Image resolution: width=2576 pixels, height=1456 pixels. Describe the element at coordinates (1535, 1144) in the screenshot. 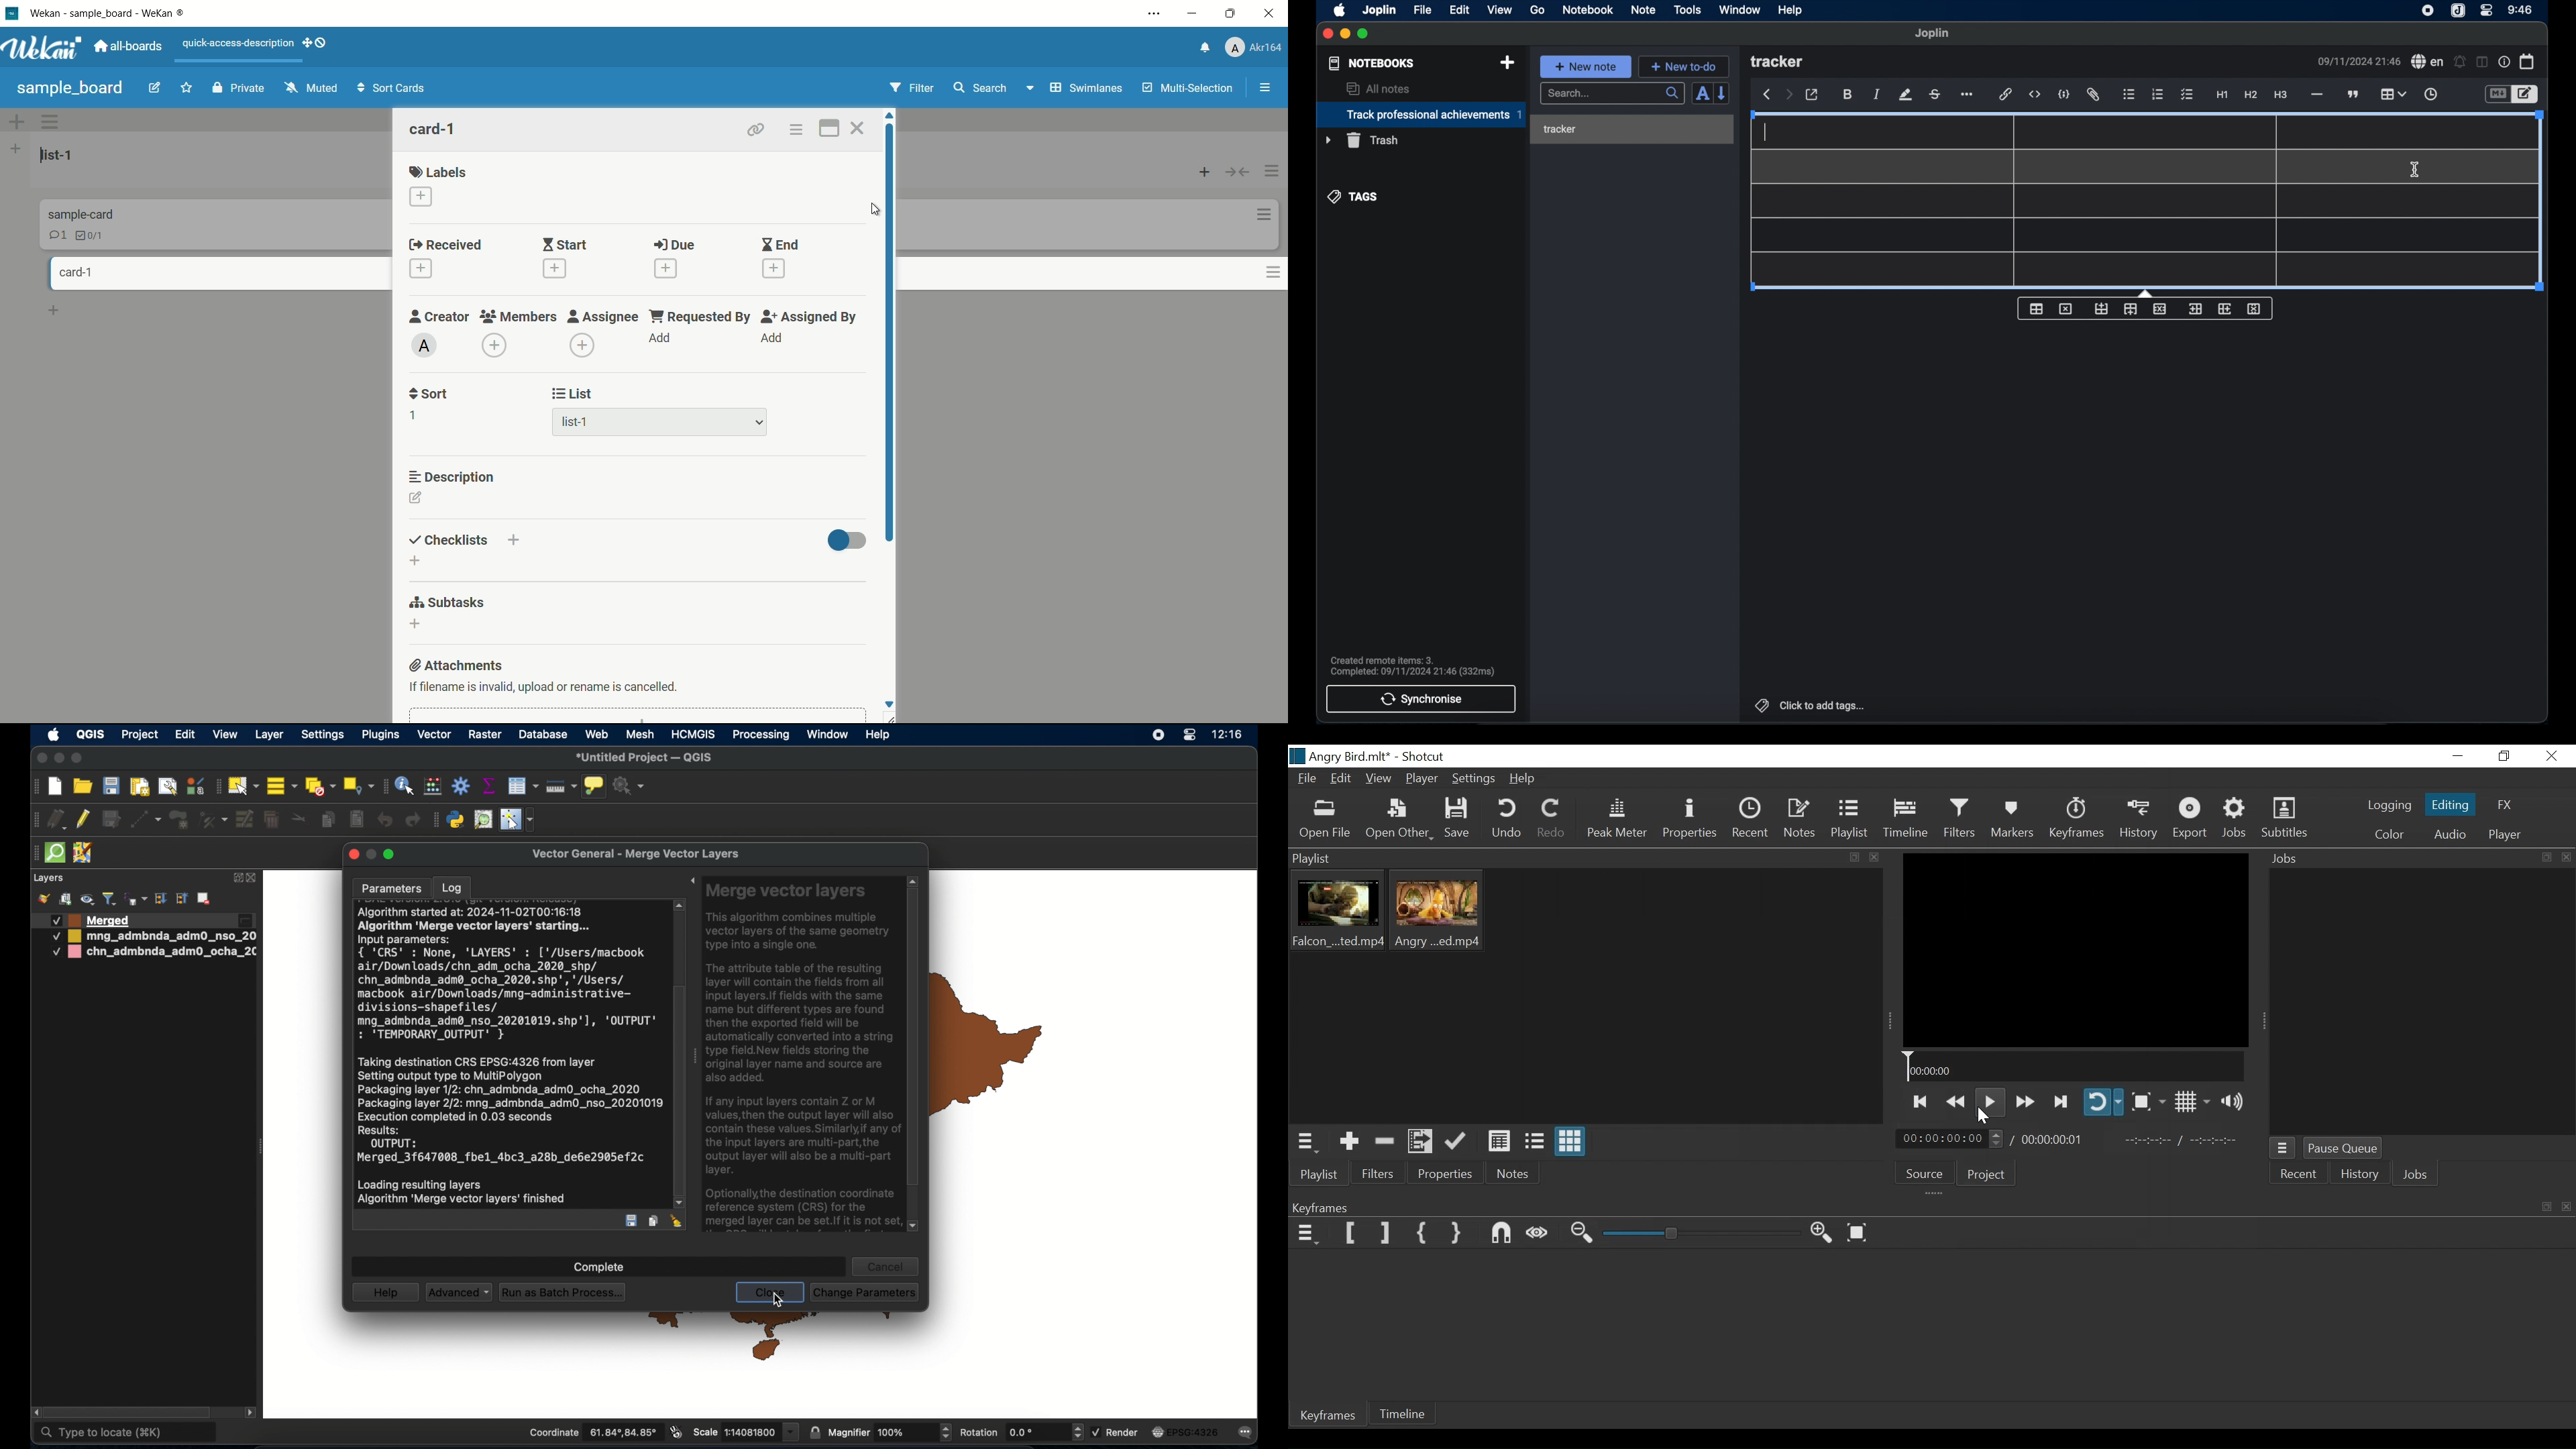

I see `View as Files` at that location.